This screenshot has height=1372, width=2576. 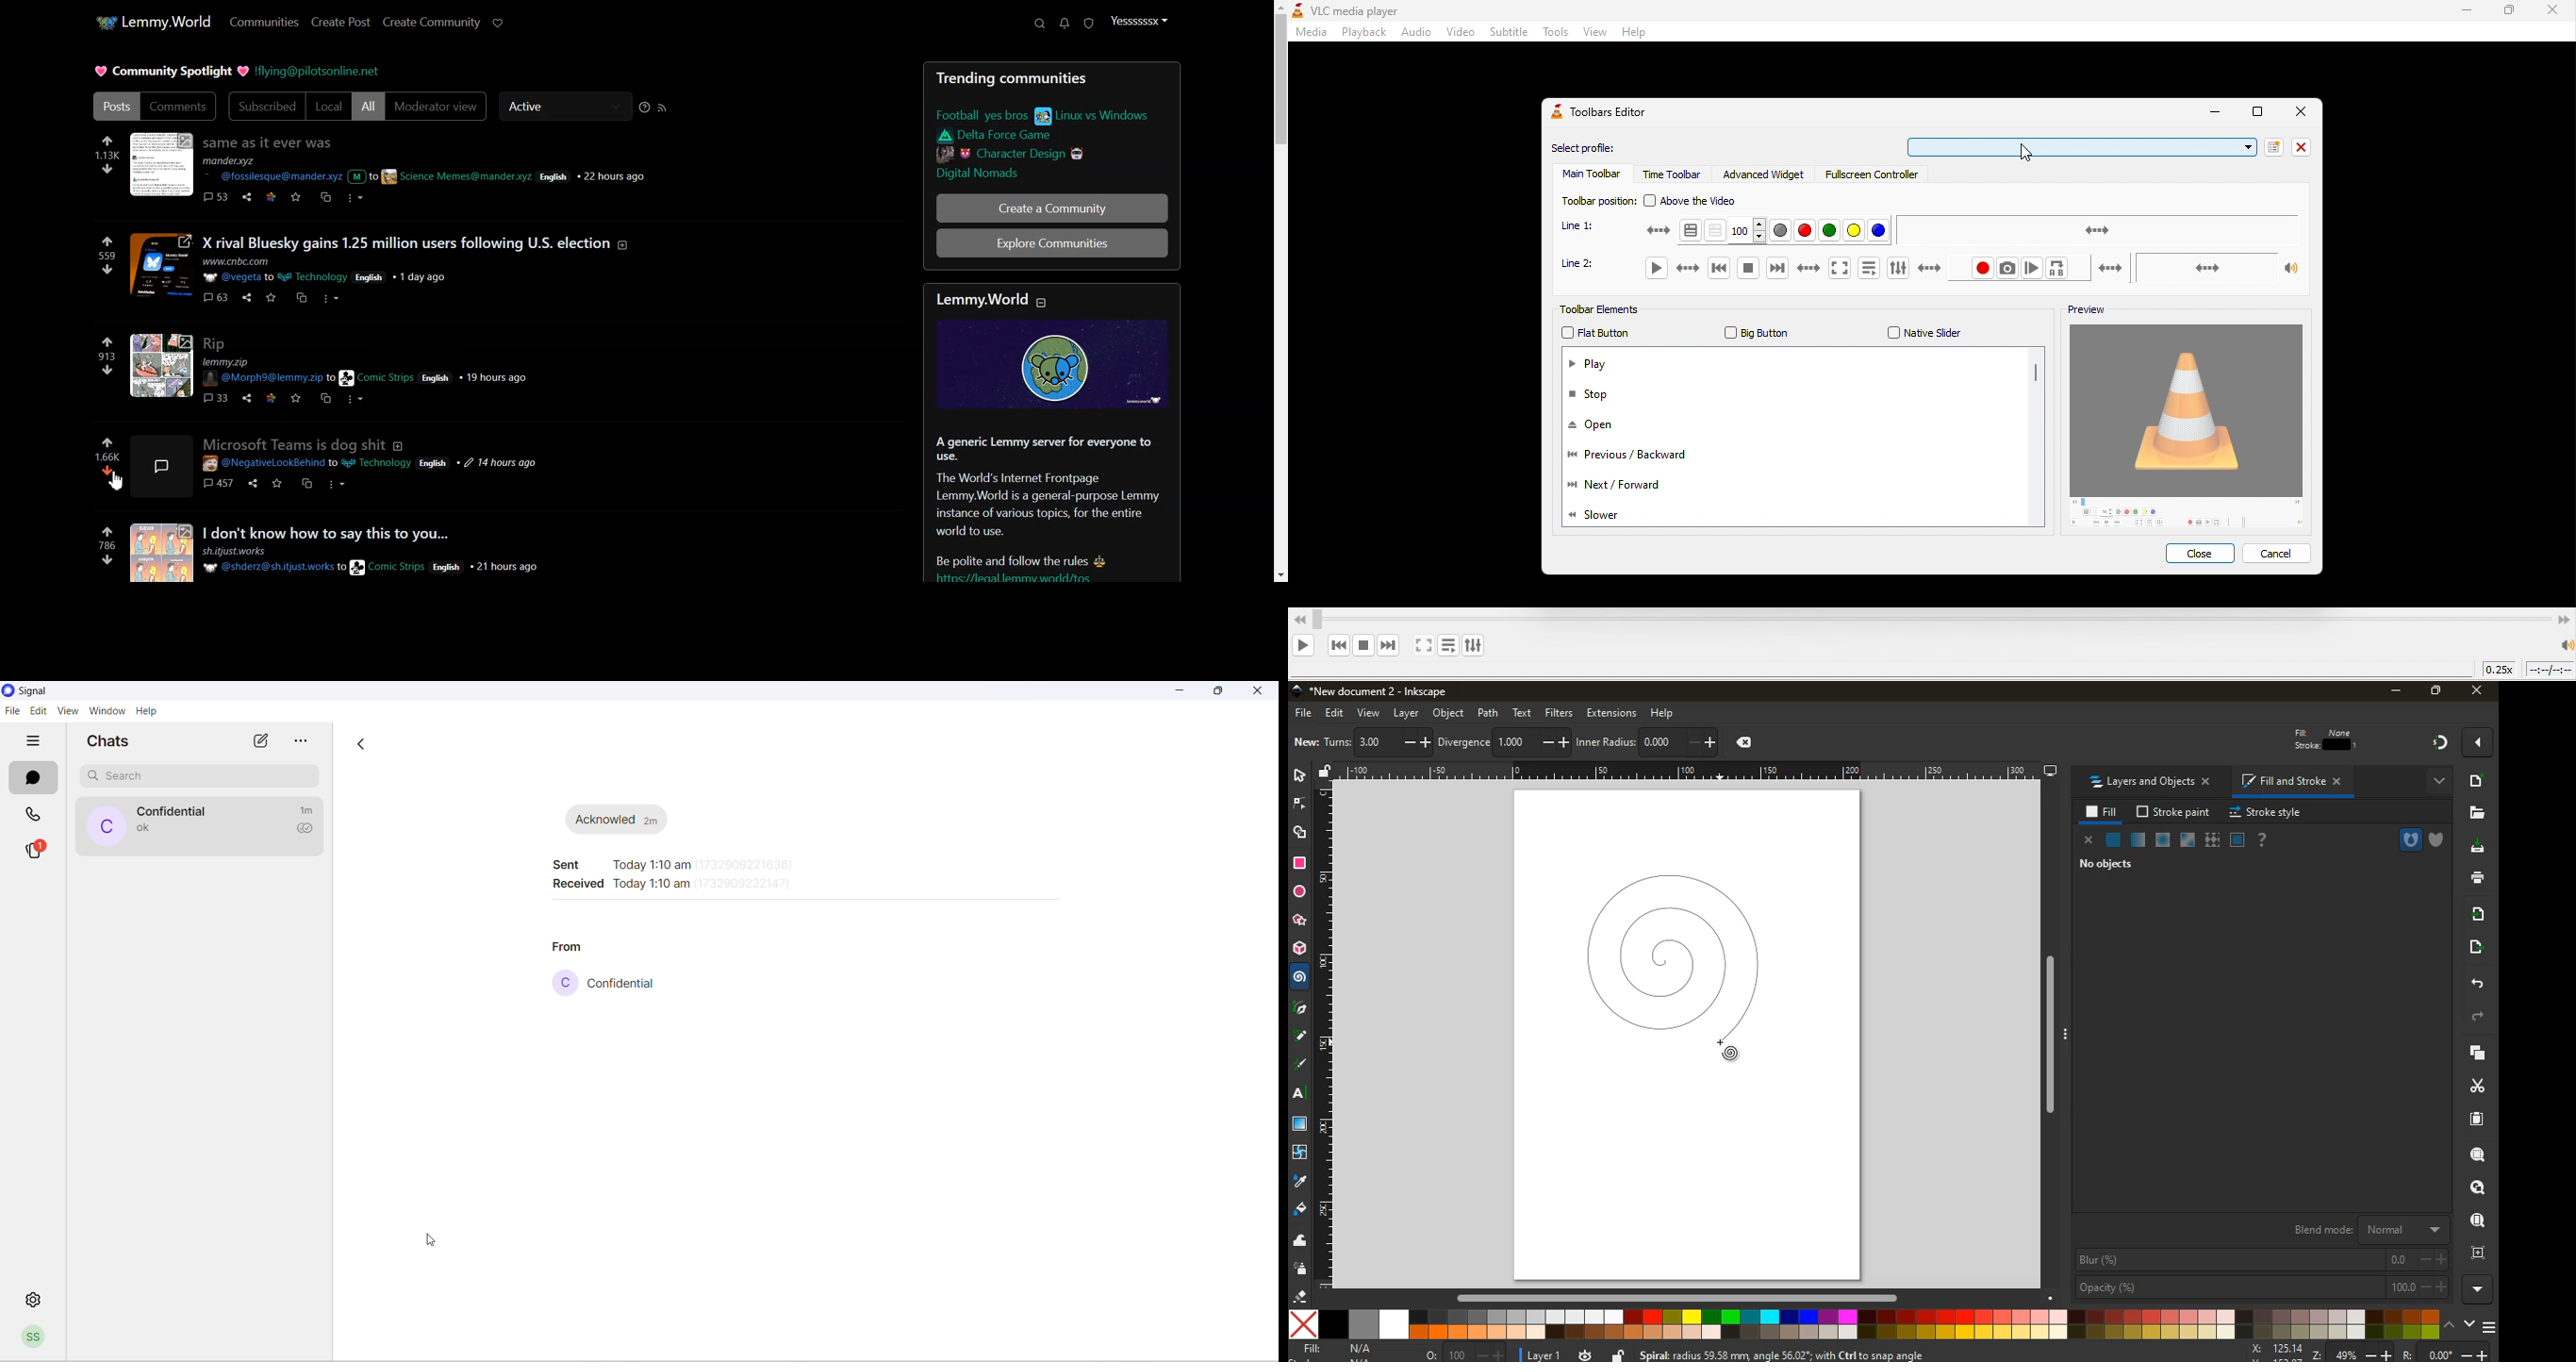 What do you see at coordinates (1877, 178) in the screenshot?
I see `fullscreen controller` at bounding box center [1877, 178].